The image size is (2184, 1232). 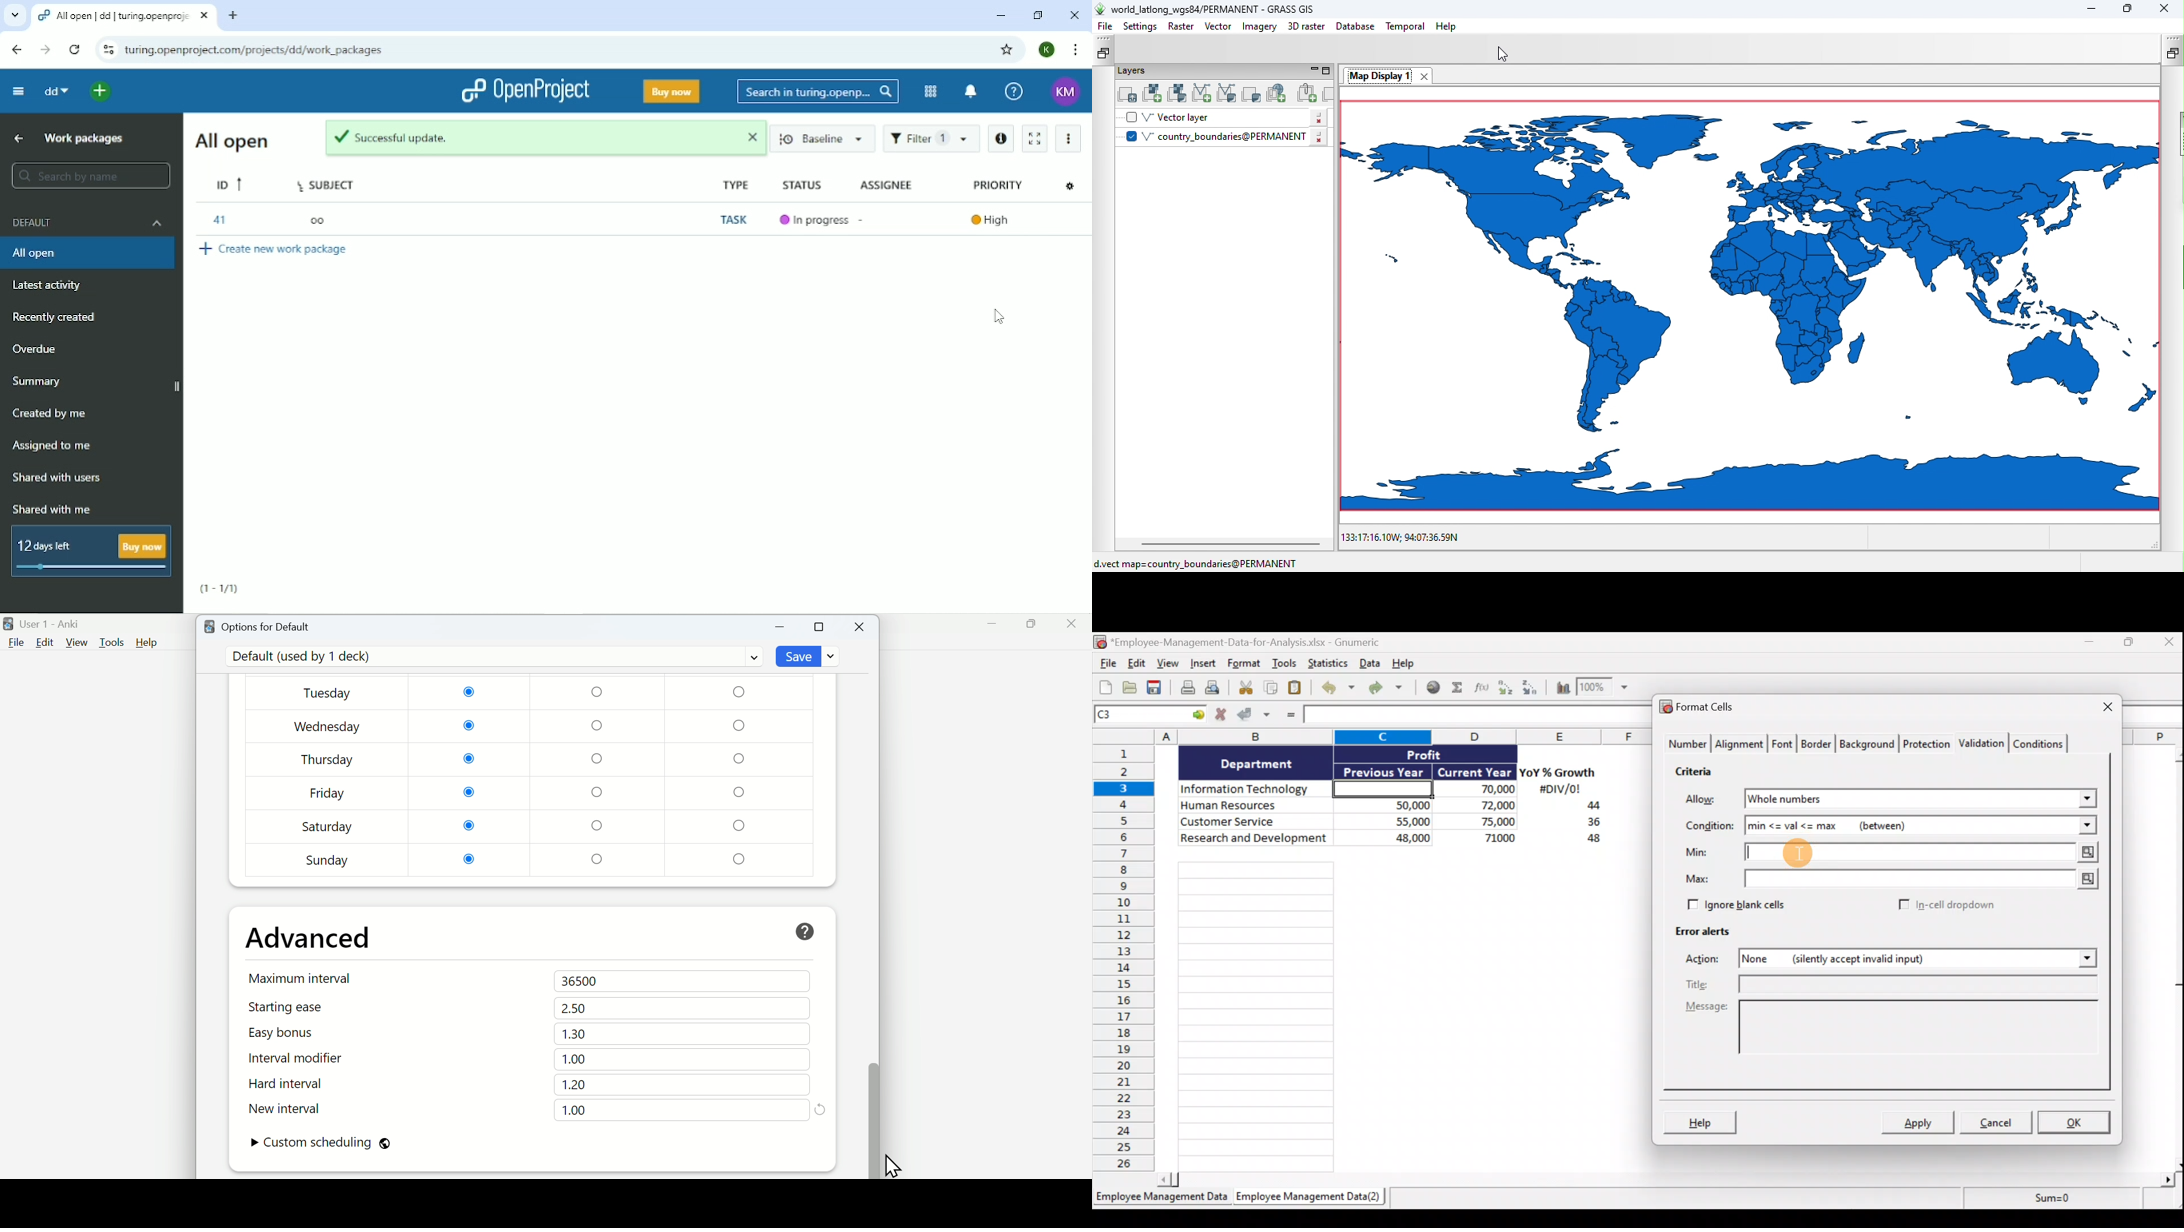 What do you see at coordinates (1289, 716) in the screenshot?
I see `Enter formula` at bounding box center [1289, 716].